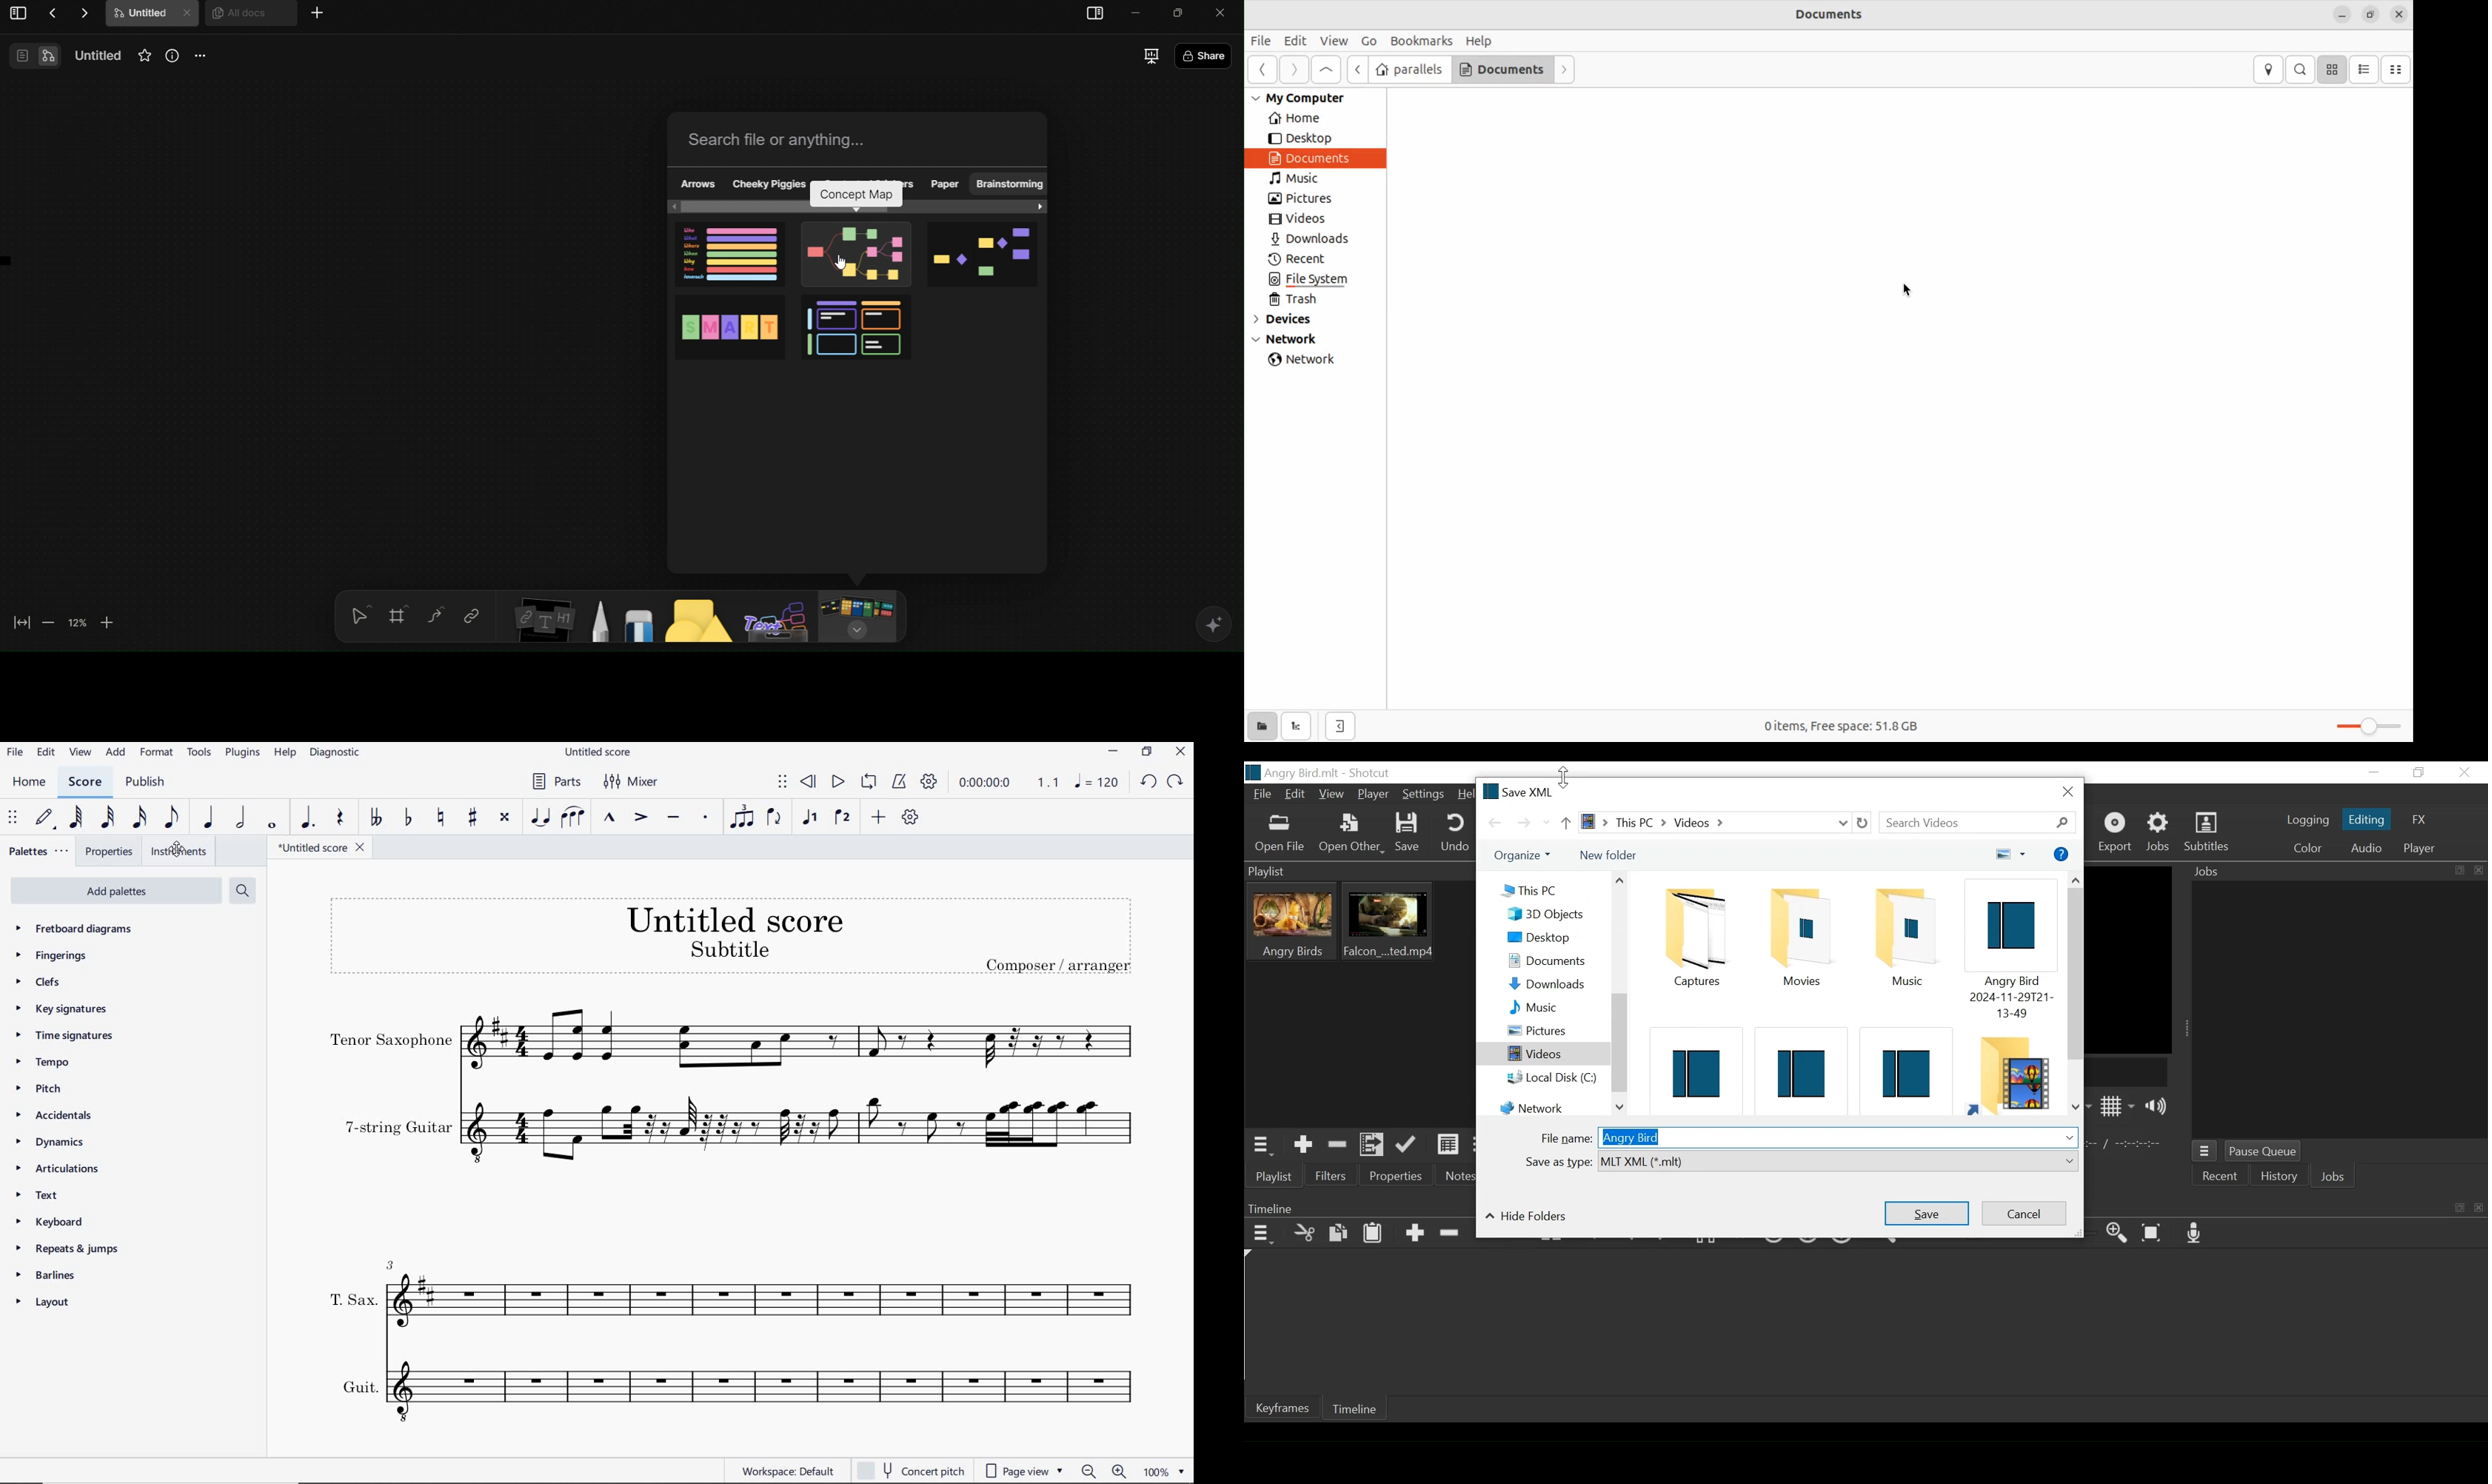 The height and width of the screenshot is (1484, 2492). What do you see at coordinates (2023, 1214) in the screenshot?
I see `Cancel` at bounding box center [2023, 1214].